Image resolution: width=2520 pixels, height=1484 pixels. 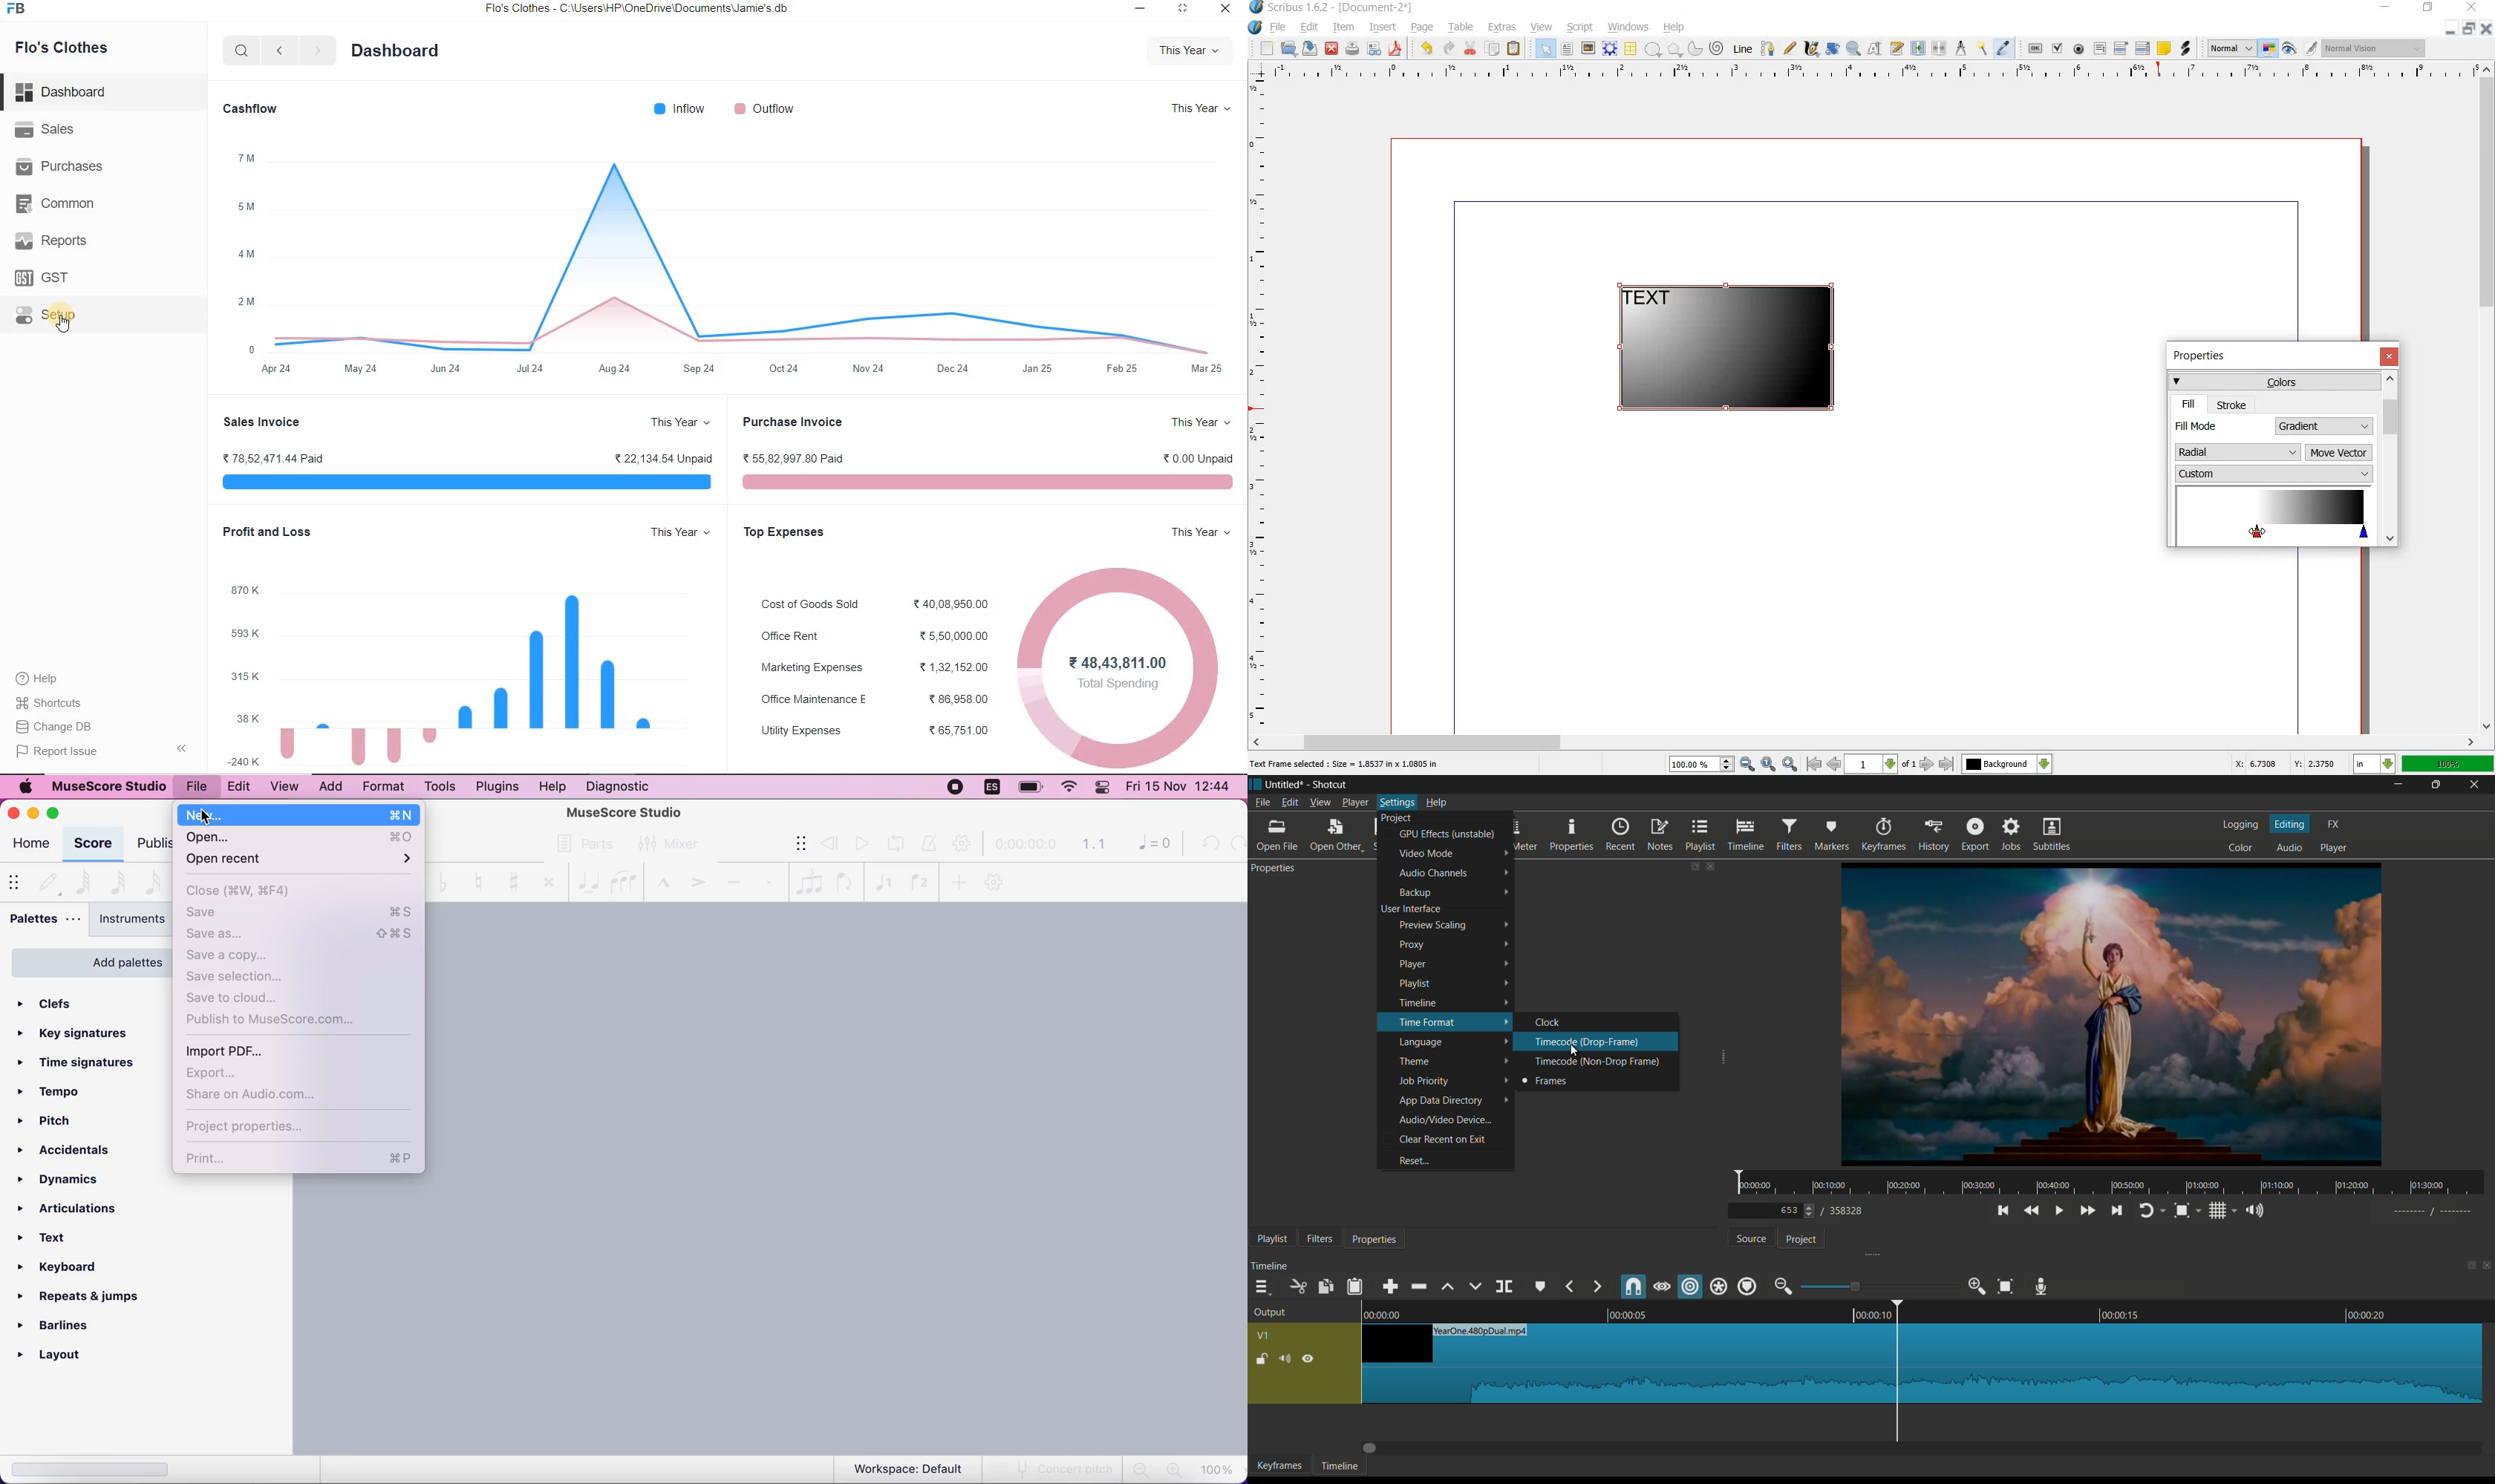 I want to click on clefs, so click(x=85, y=1000).